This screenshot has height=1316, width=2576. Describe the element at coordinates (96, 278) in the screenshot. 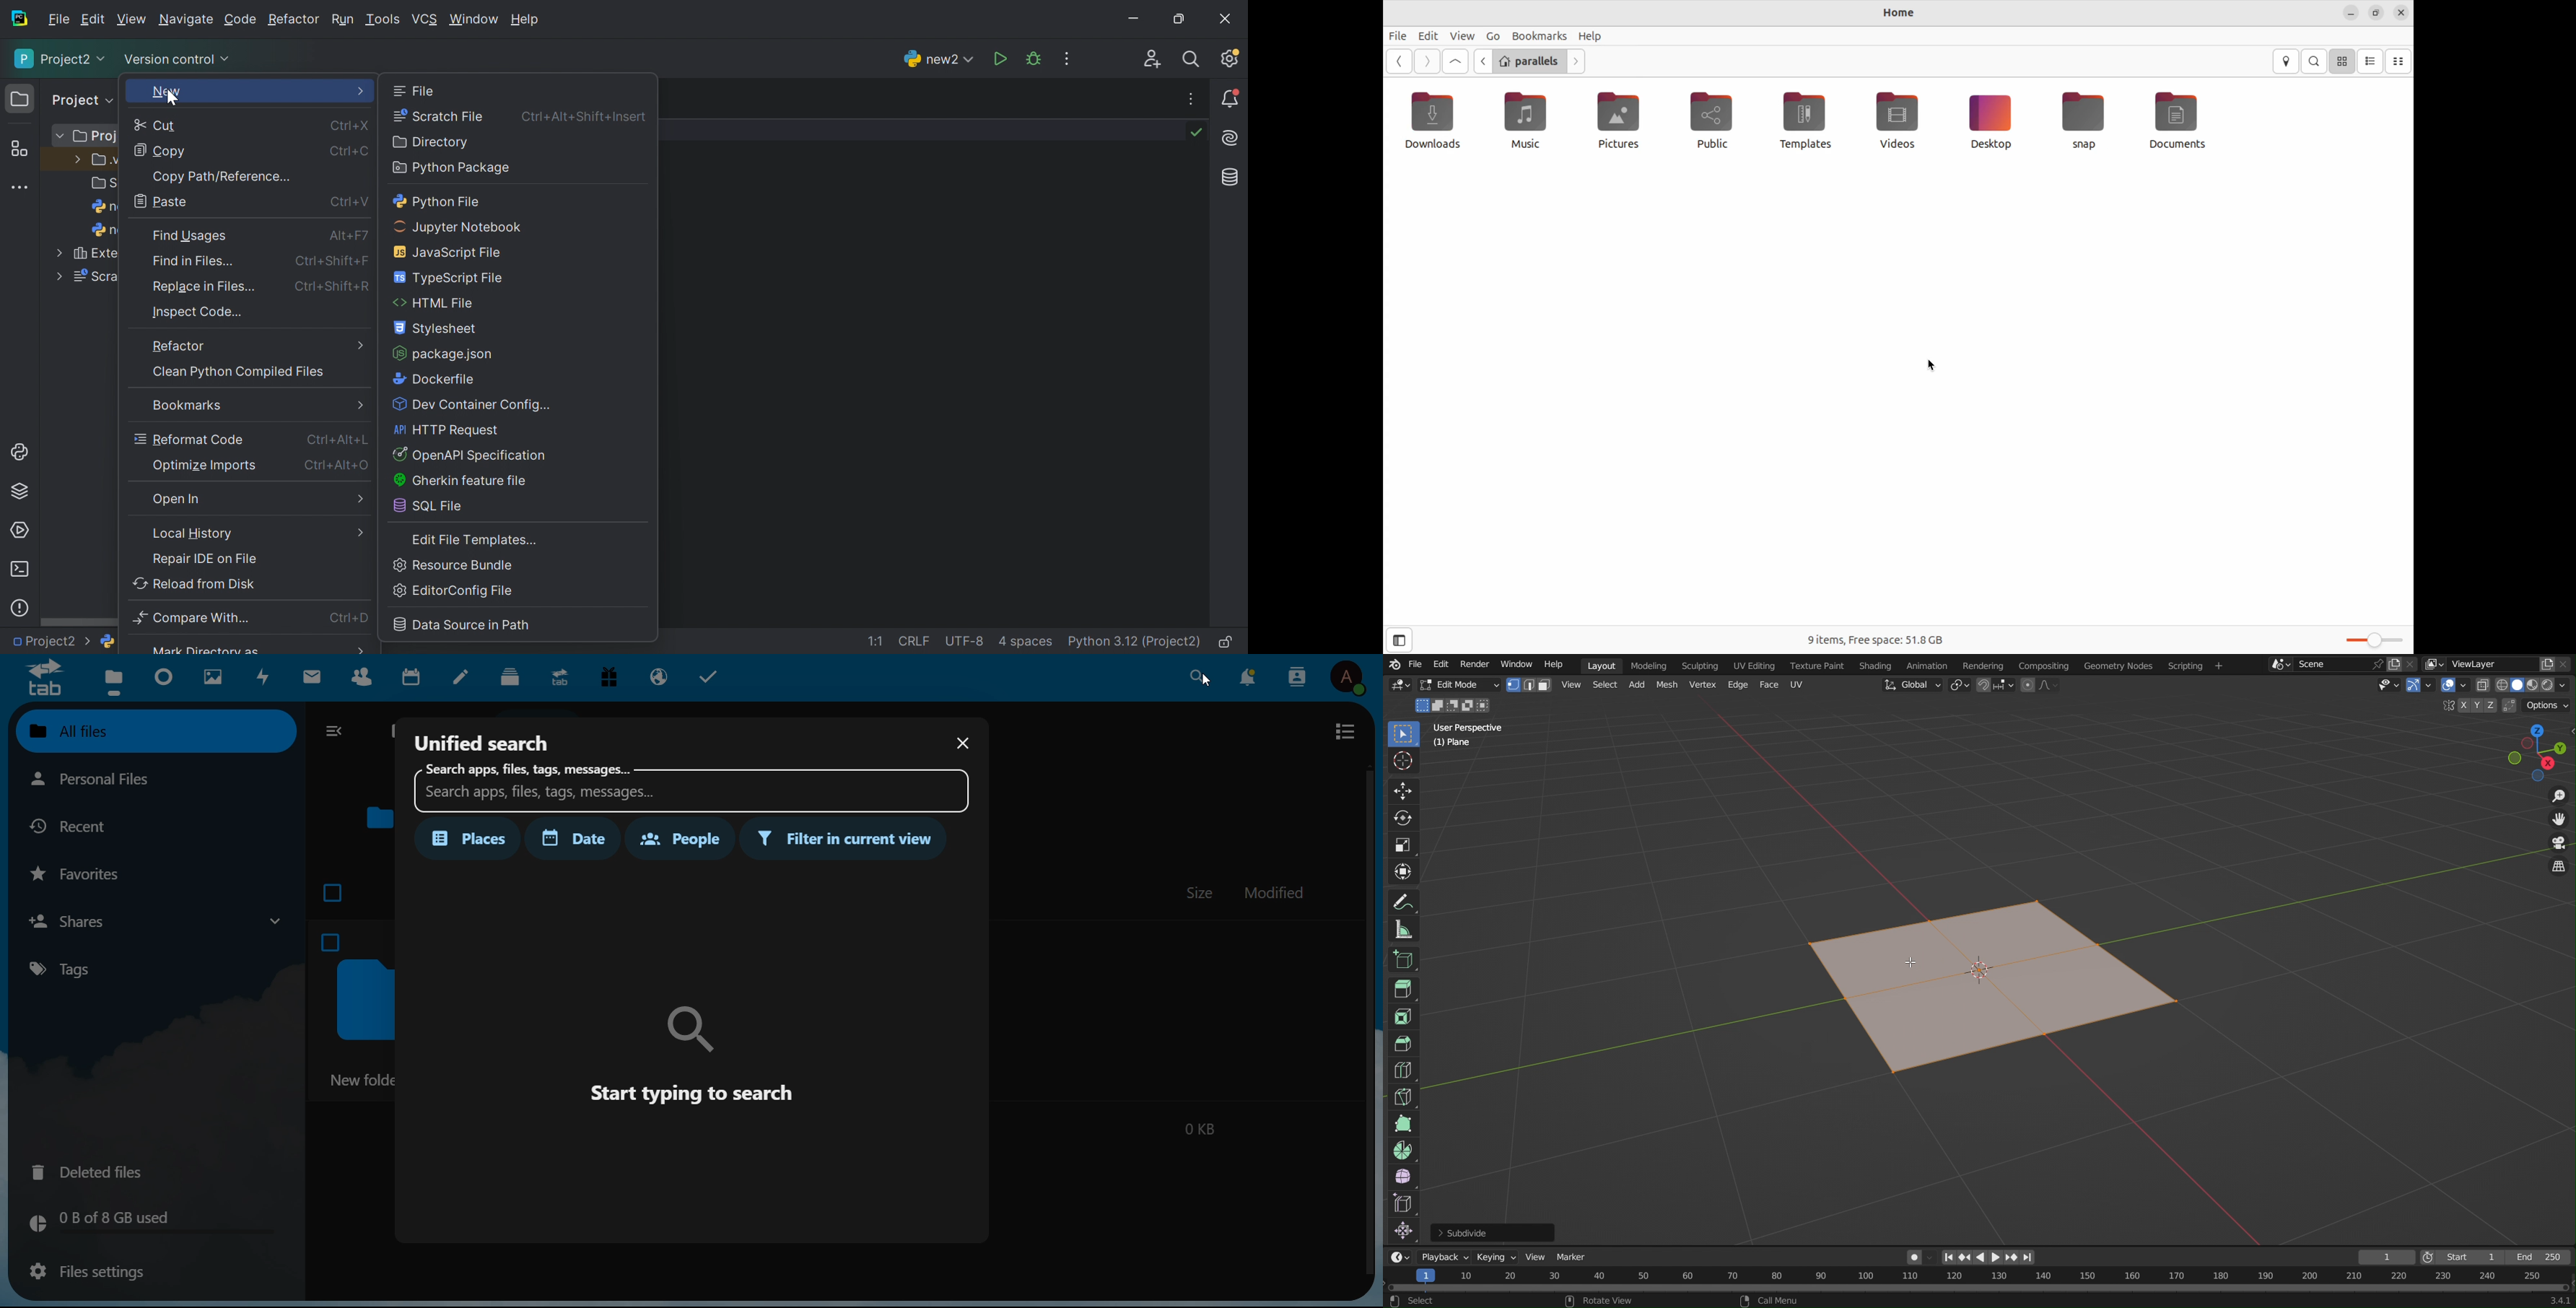

I see `Scra` at that location.